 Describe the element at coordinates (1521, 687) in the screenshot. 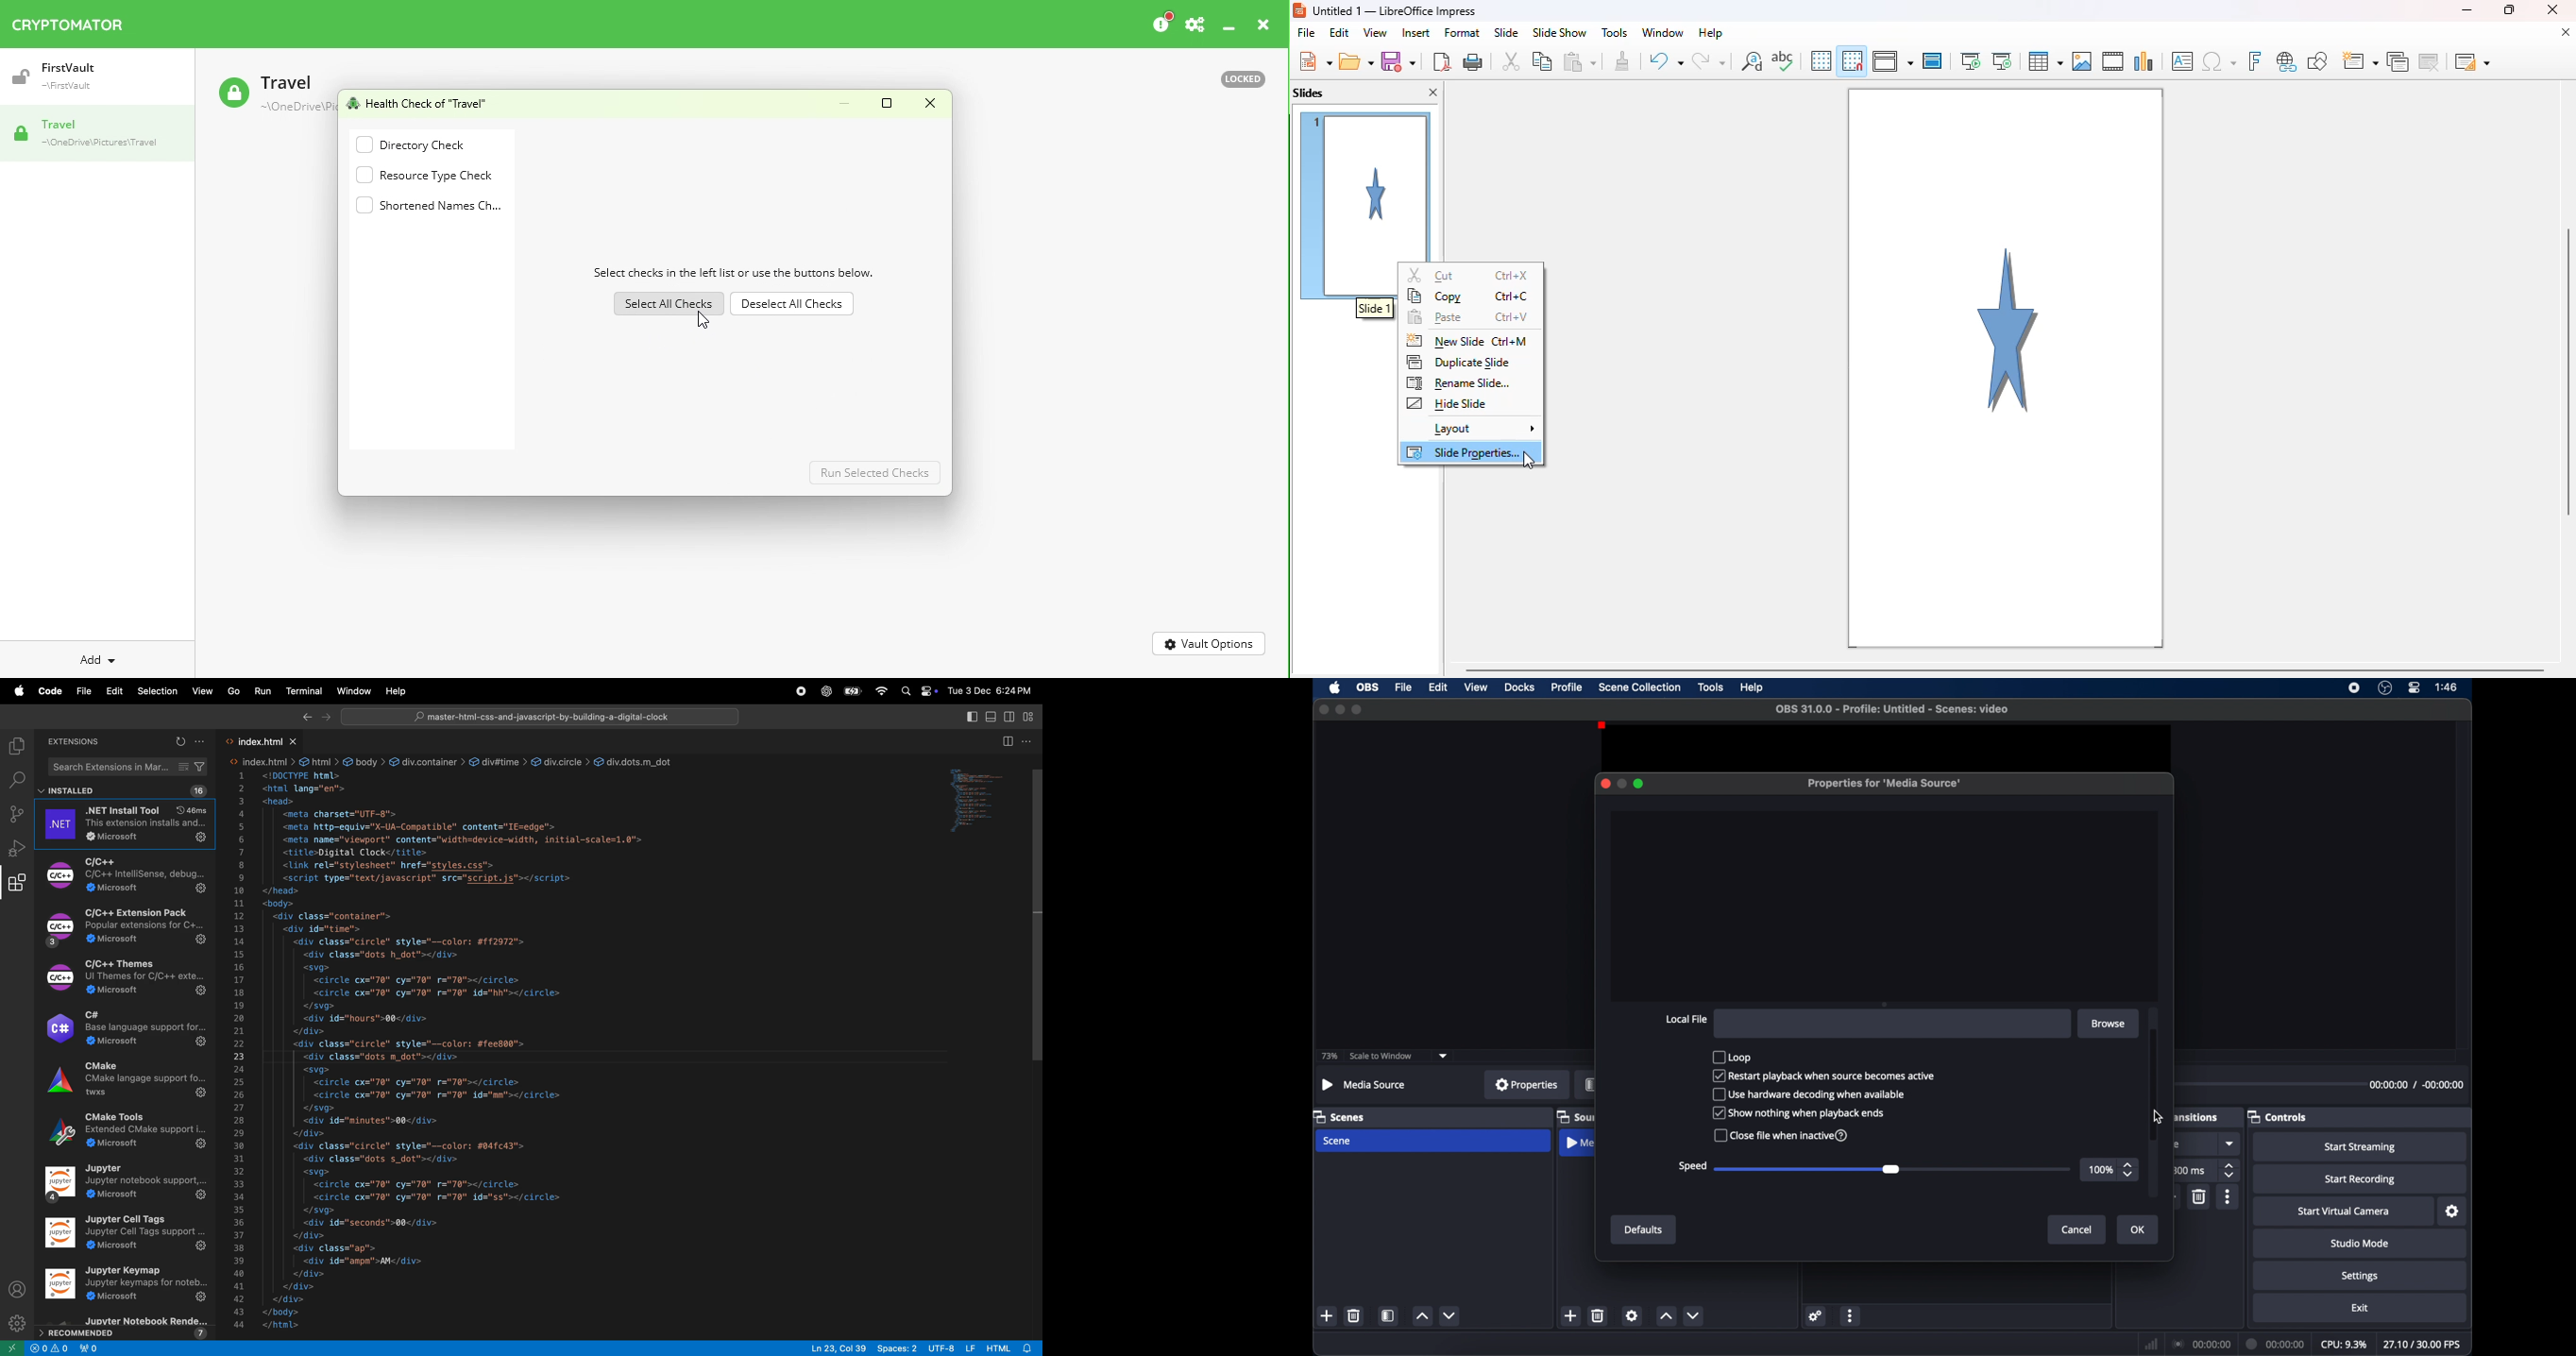

I see `docks` at that location.